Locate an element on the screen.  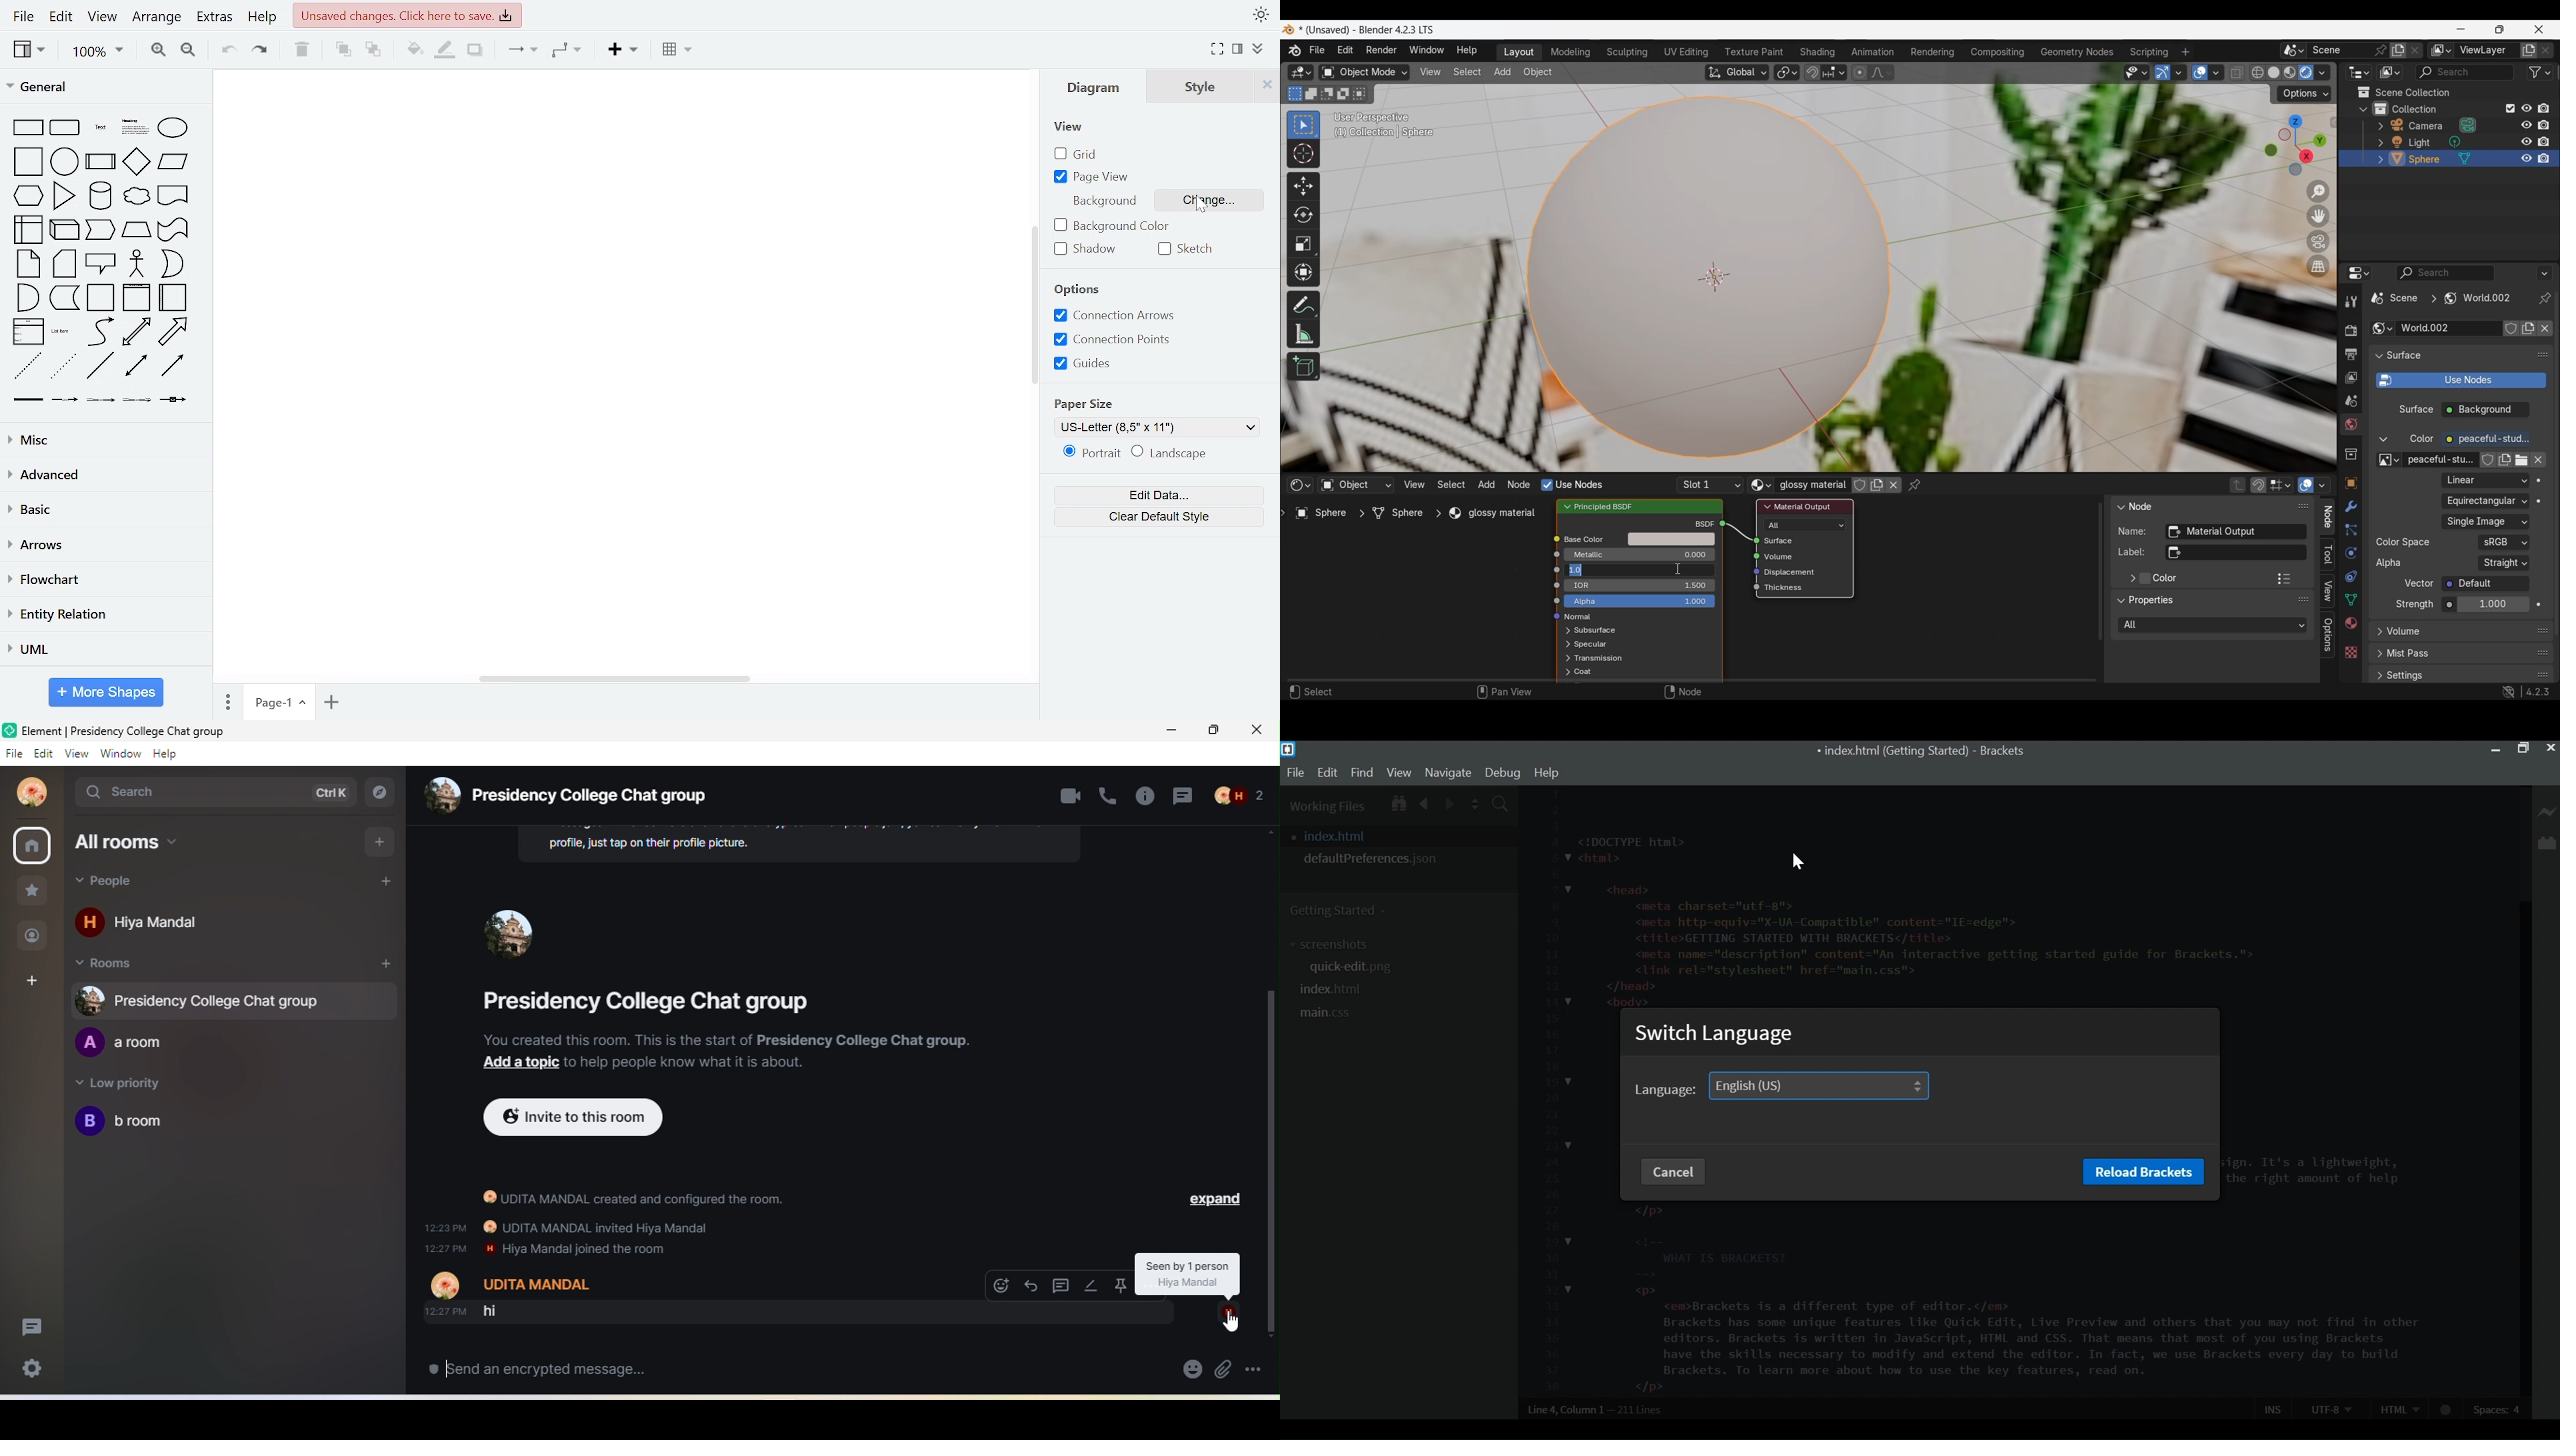
settings is located at coordinates (34, 1371).